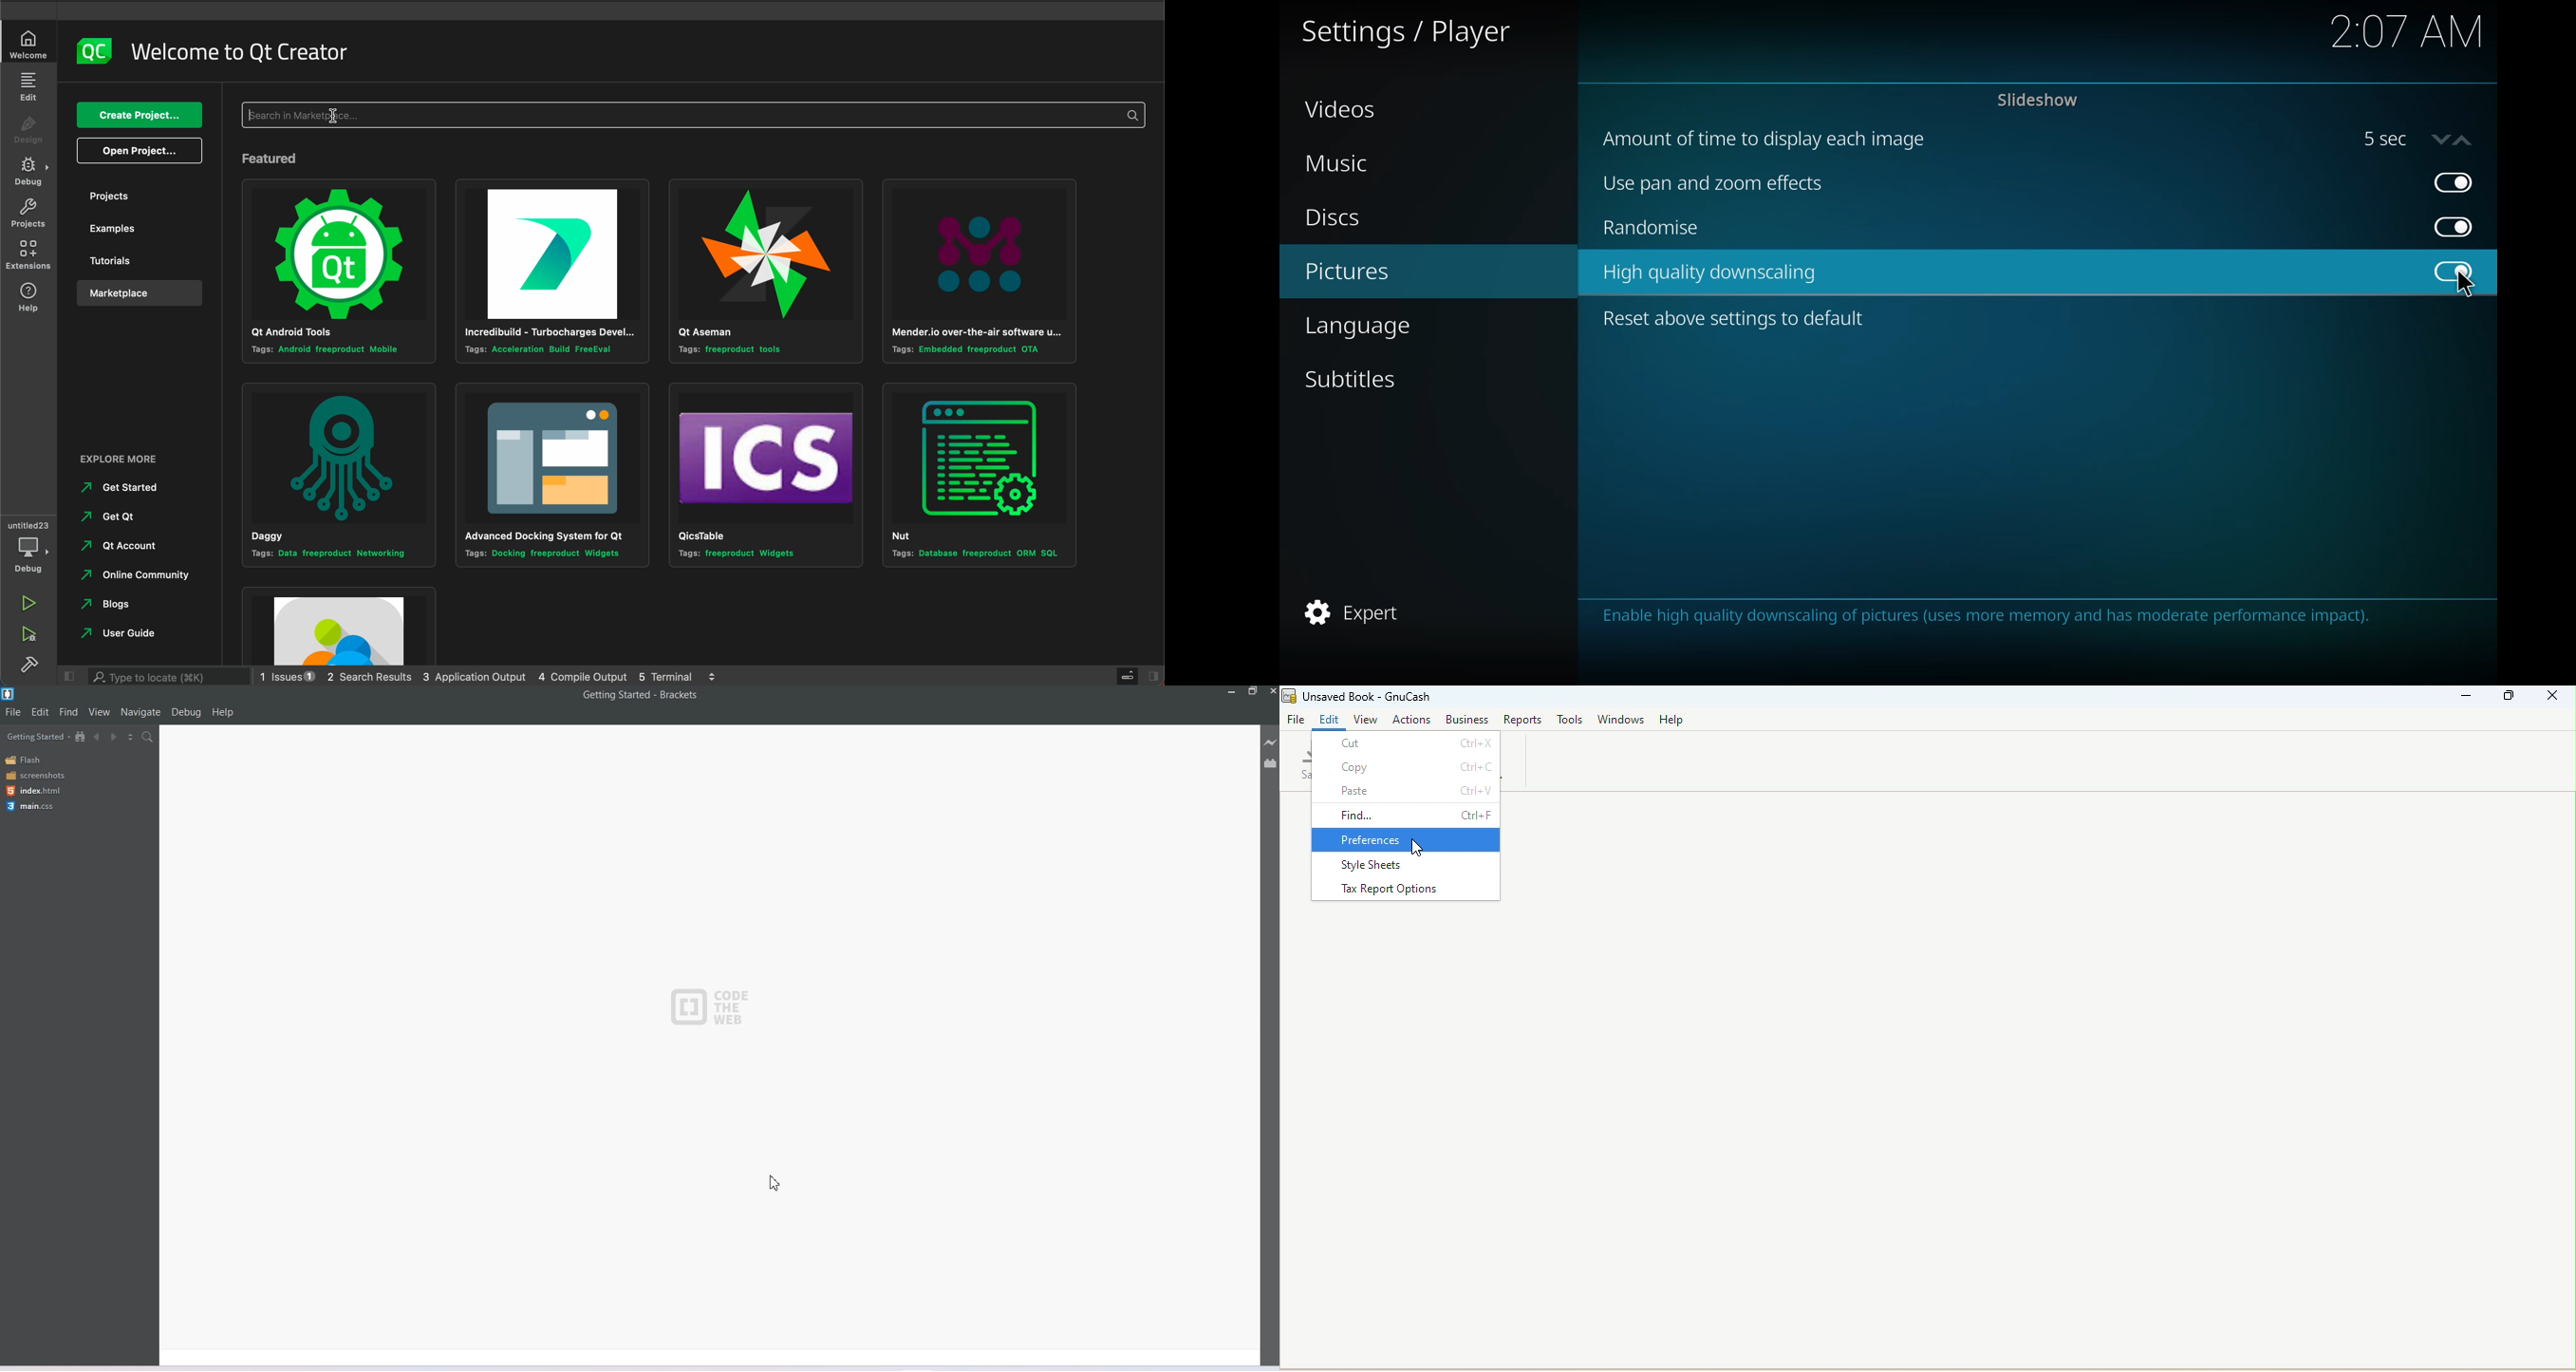 The image size is (2576, 1372). I want to click on music, so click(1338, 163).